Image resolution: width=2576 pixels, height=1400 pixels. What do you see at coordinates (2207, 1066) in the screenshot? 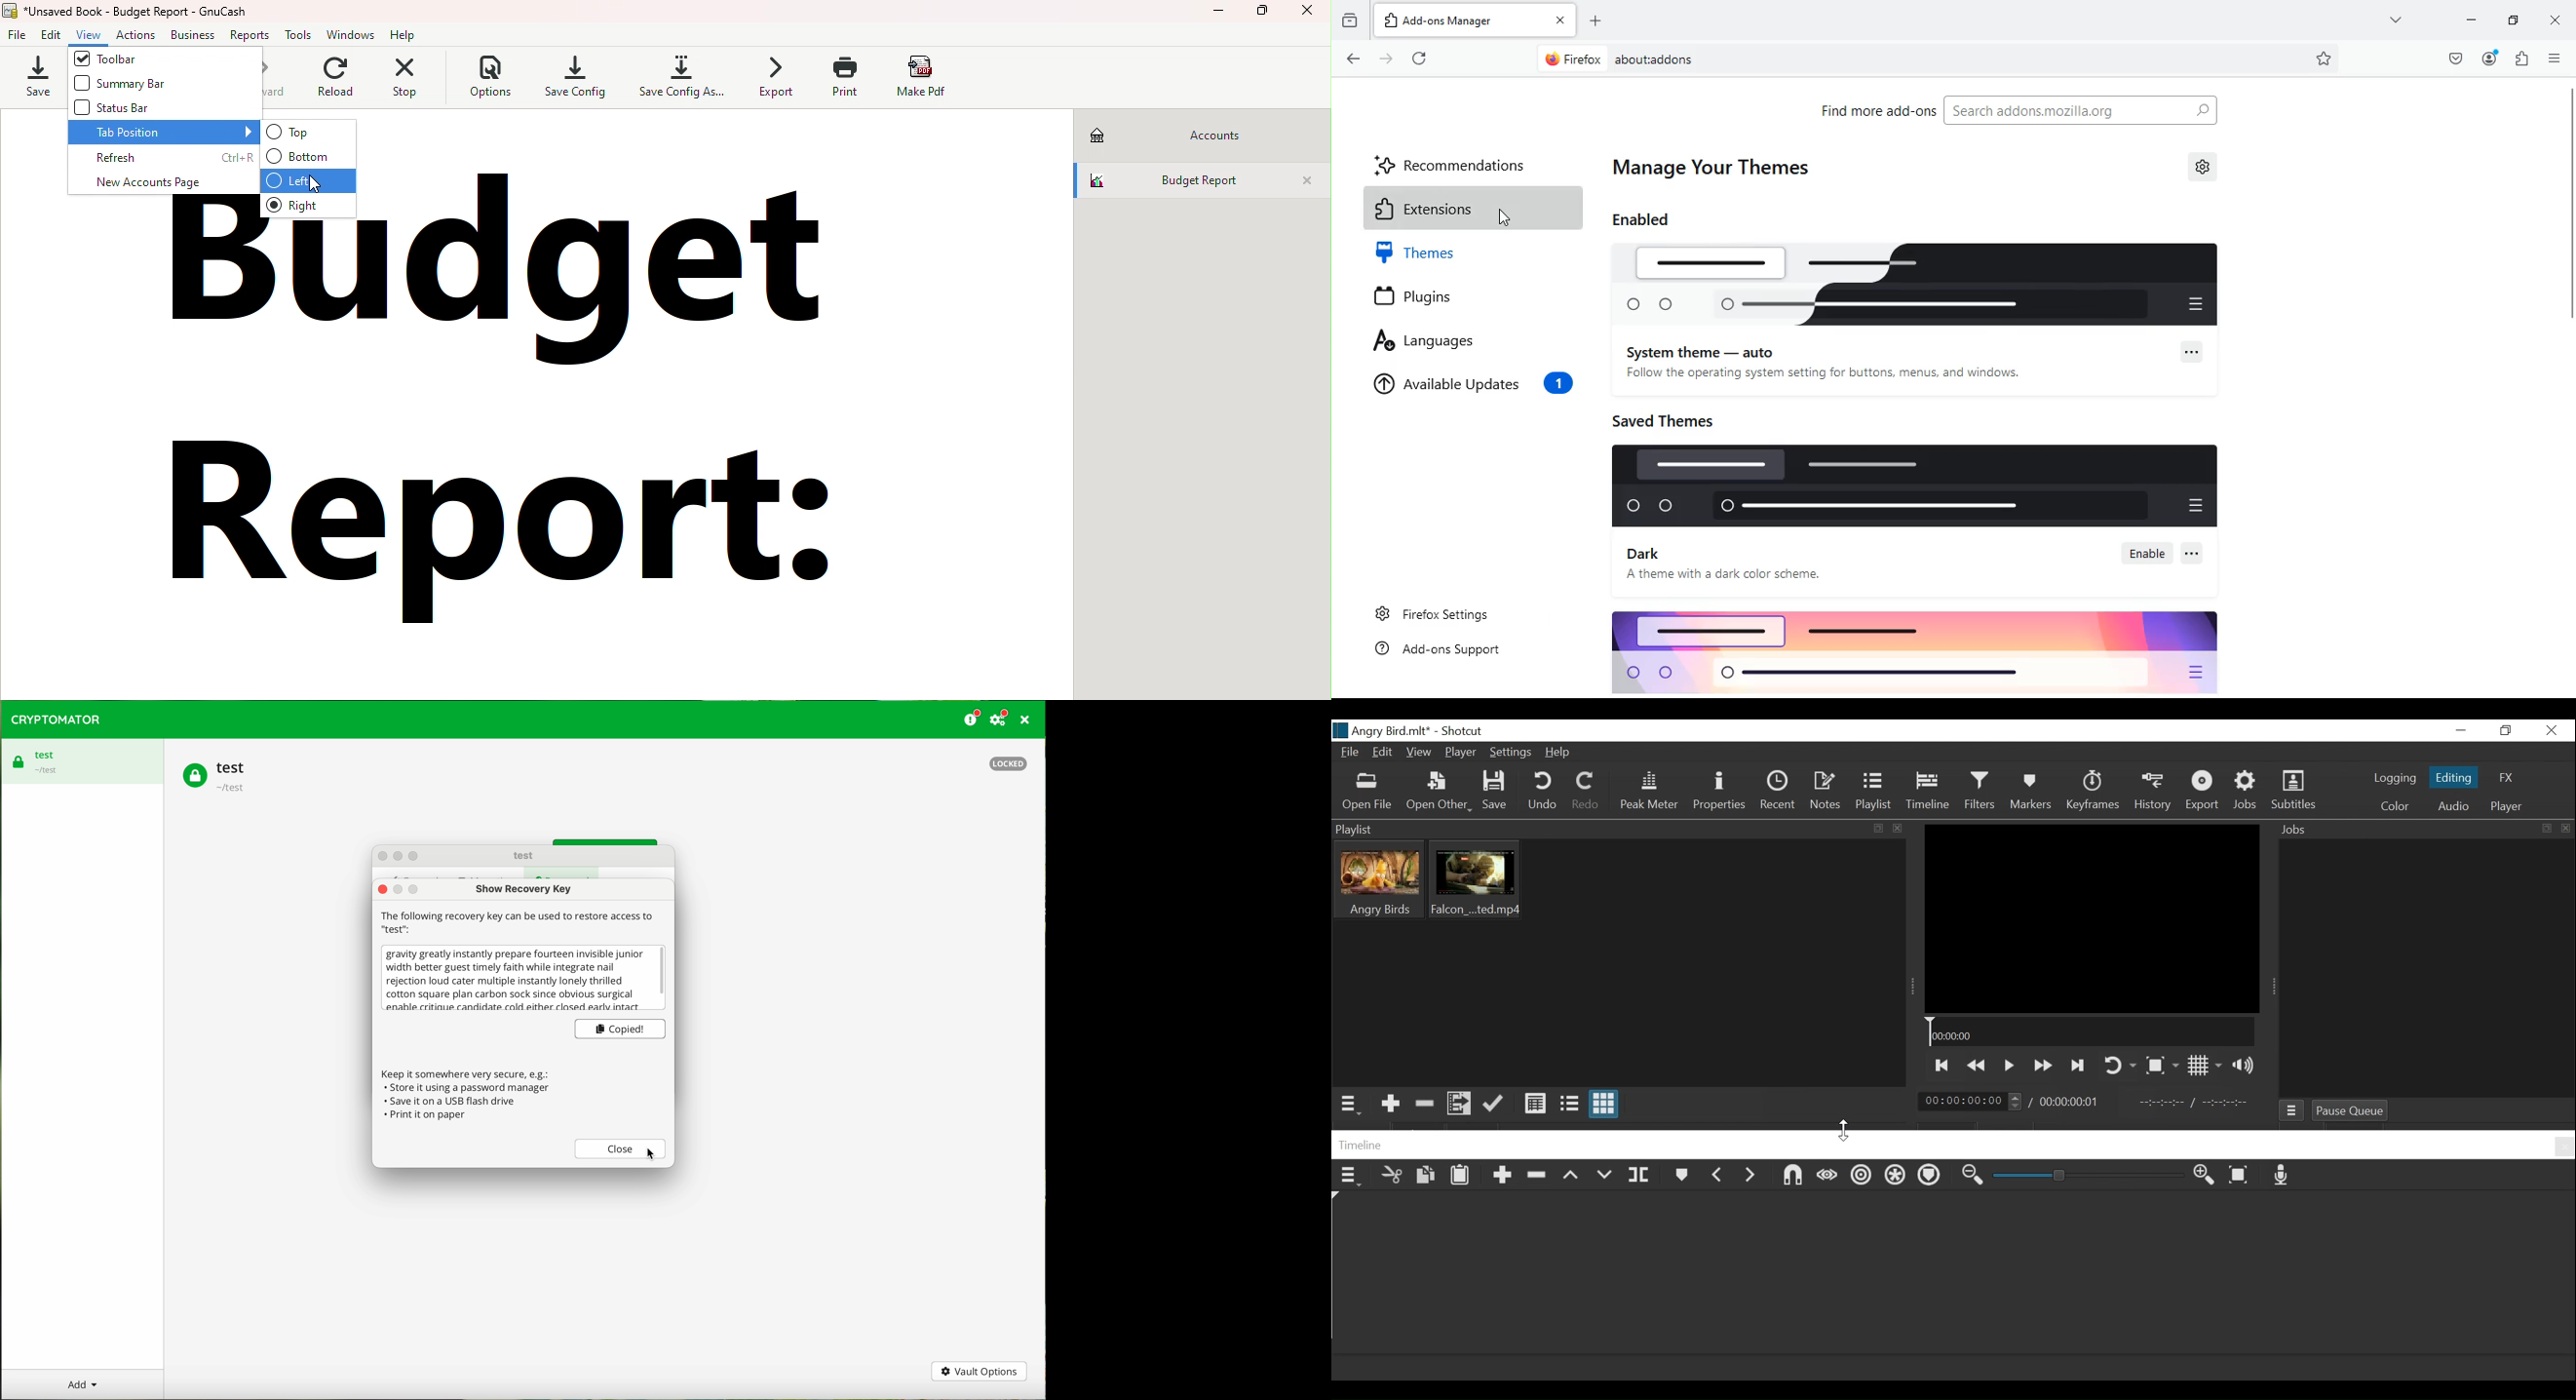
I see `Toggle display grid on player` at bounding box center [2207, 1066].